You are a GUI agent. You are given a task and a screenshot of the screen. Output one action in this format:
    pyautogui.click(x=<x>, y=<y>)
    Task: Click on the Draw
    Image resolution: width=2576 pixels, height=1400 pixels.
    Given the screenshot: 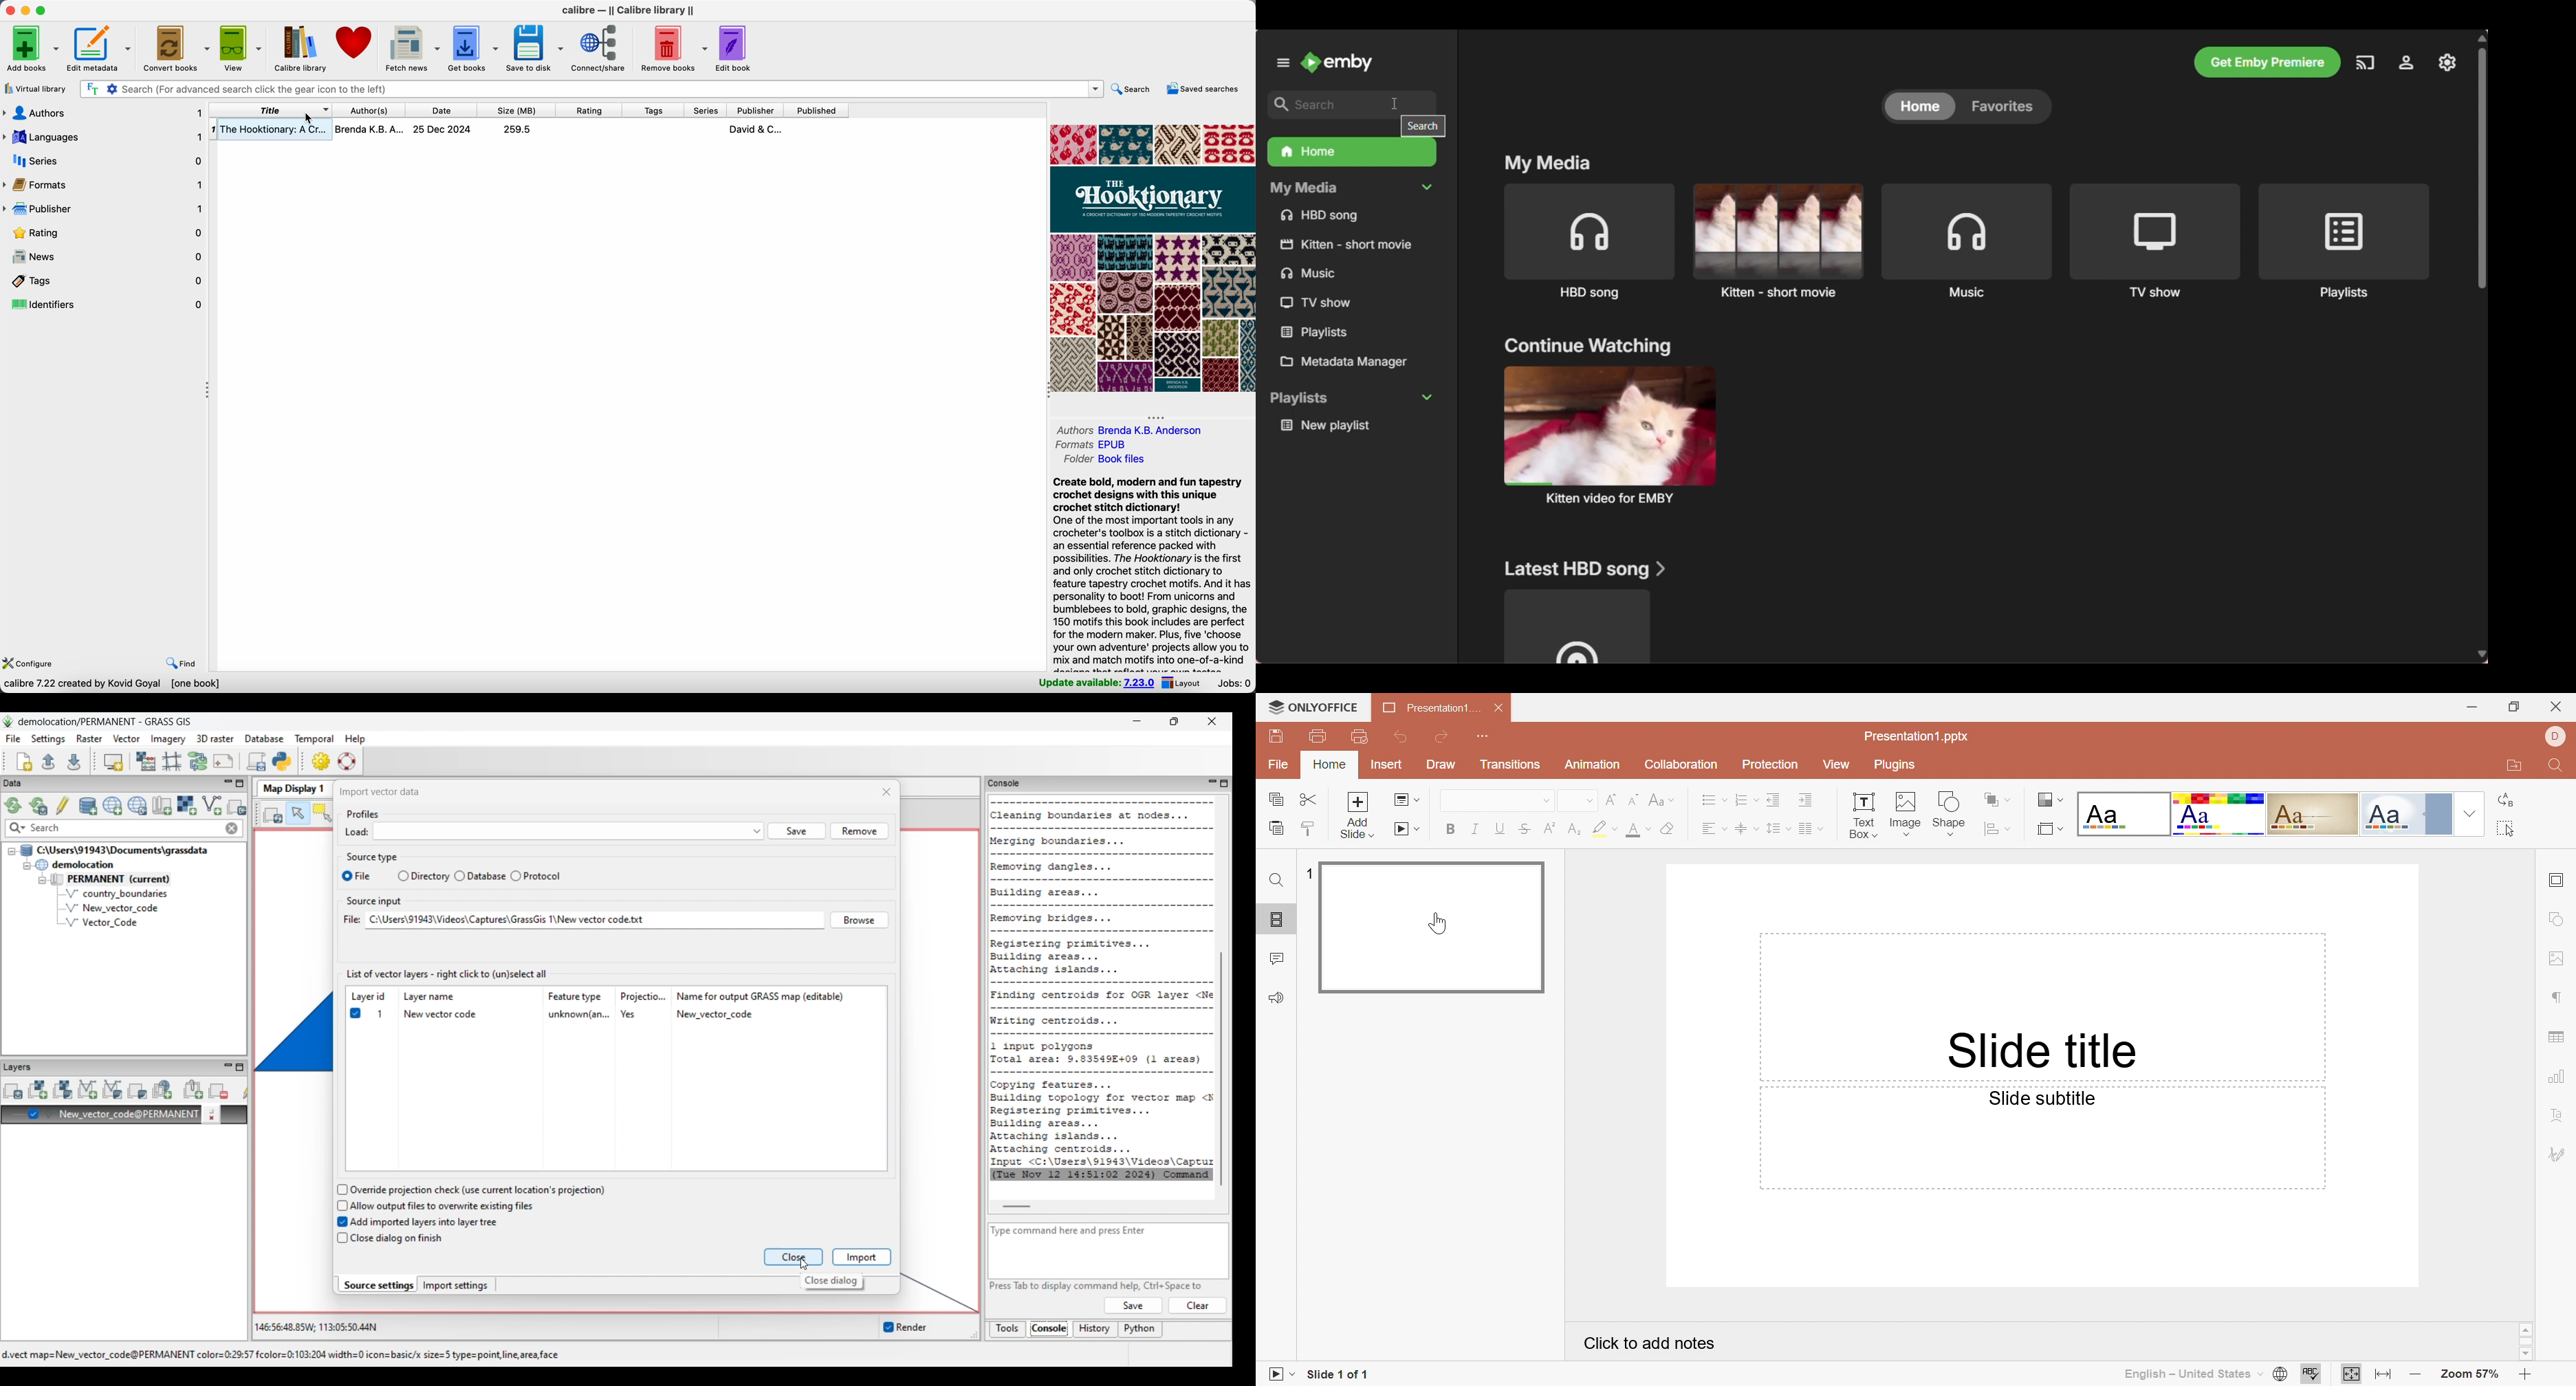 What is the action you would take?
    pyautogui.click(x=1442, y=764)
    